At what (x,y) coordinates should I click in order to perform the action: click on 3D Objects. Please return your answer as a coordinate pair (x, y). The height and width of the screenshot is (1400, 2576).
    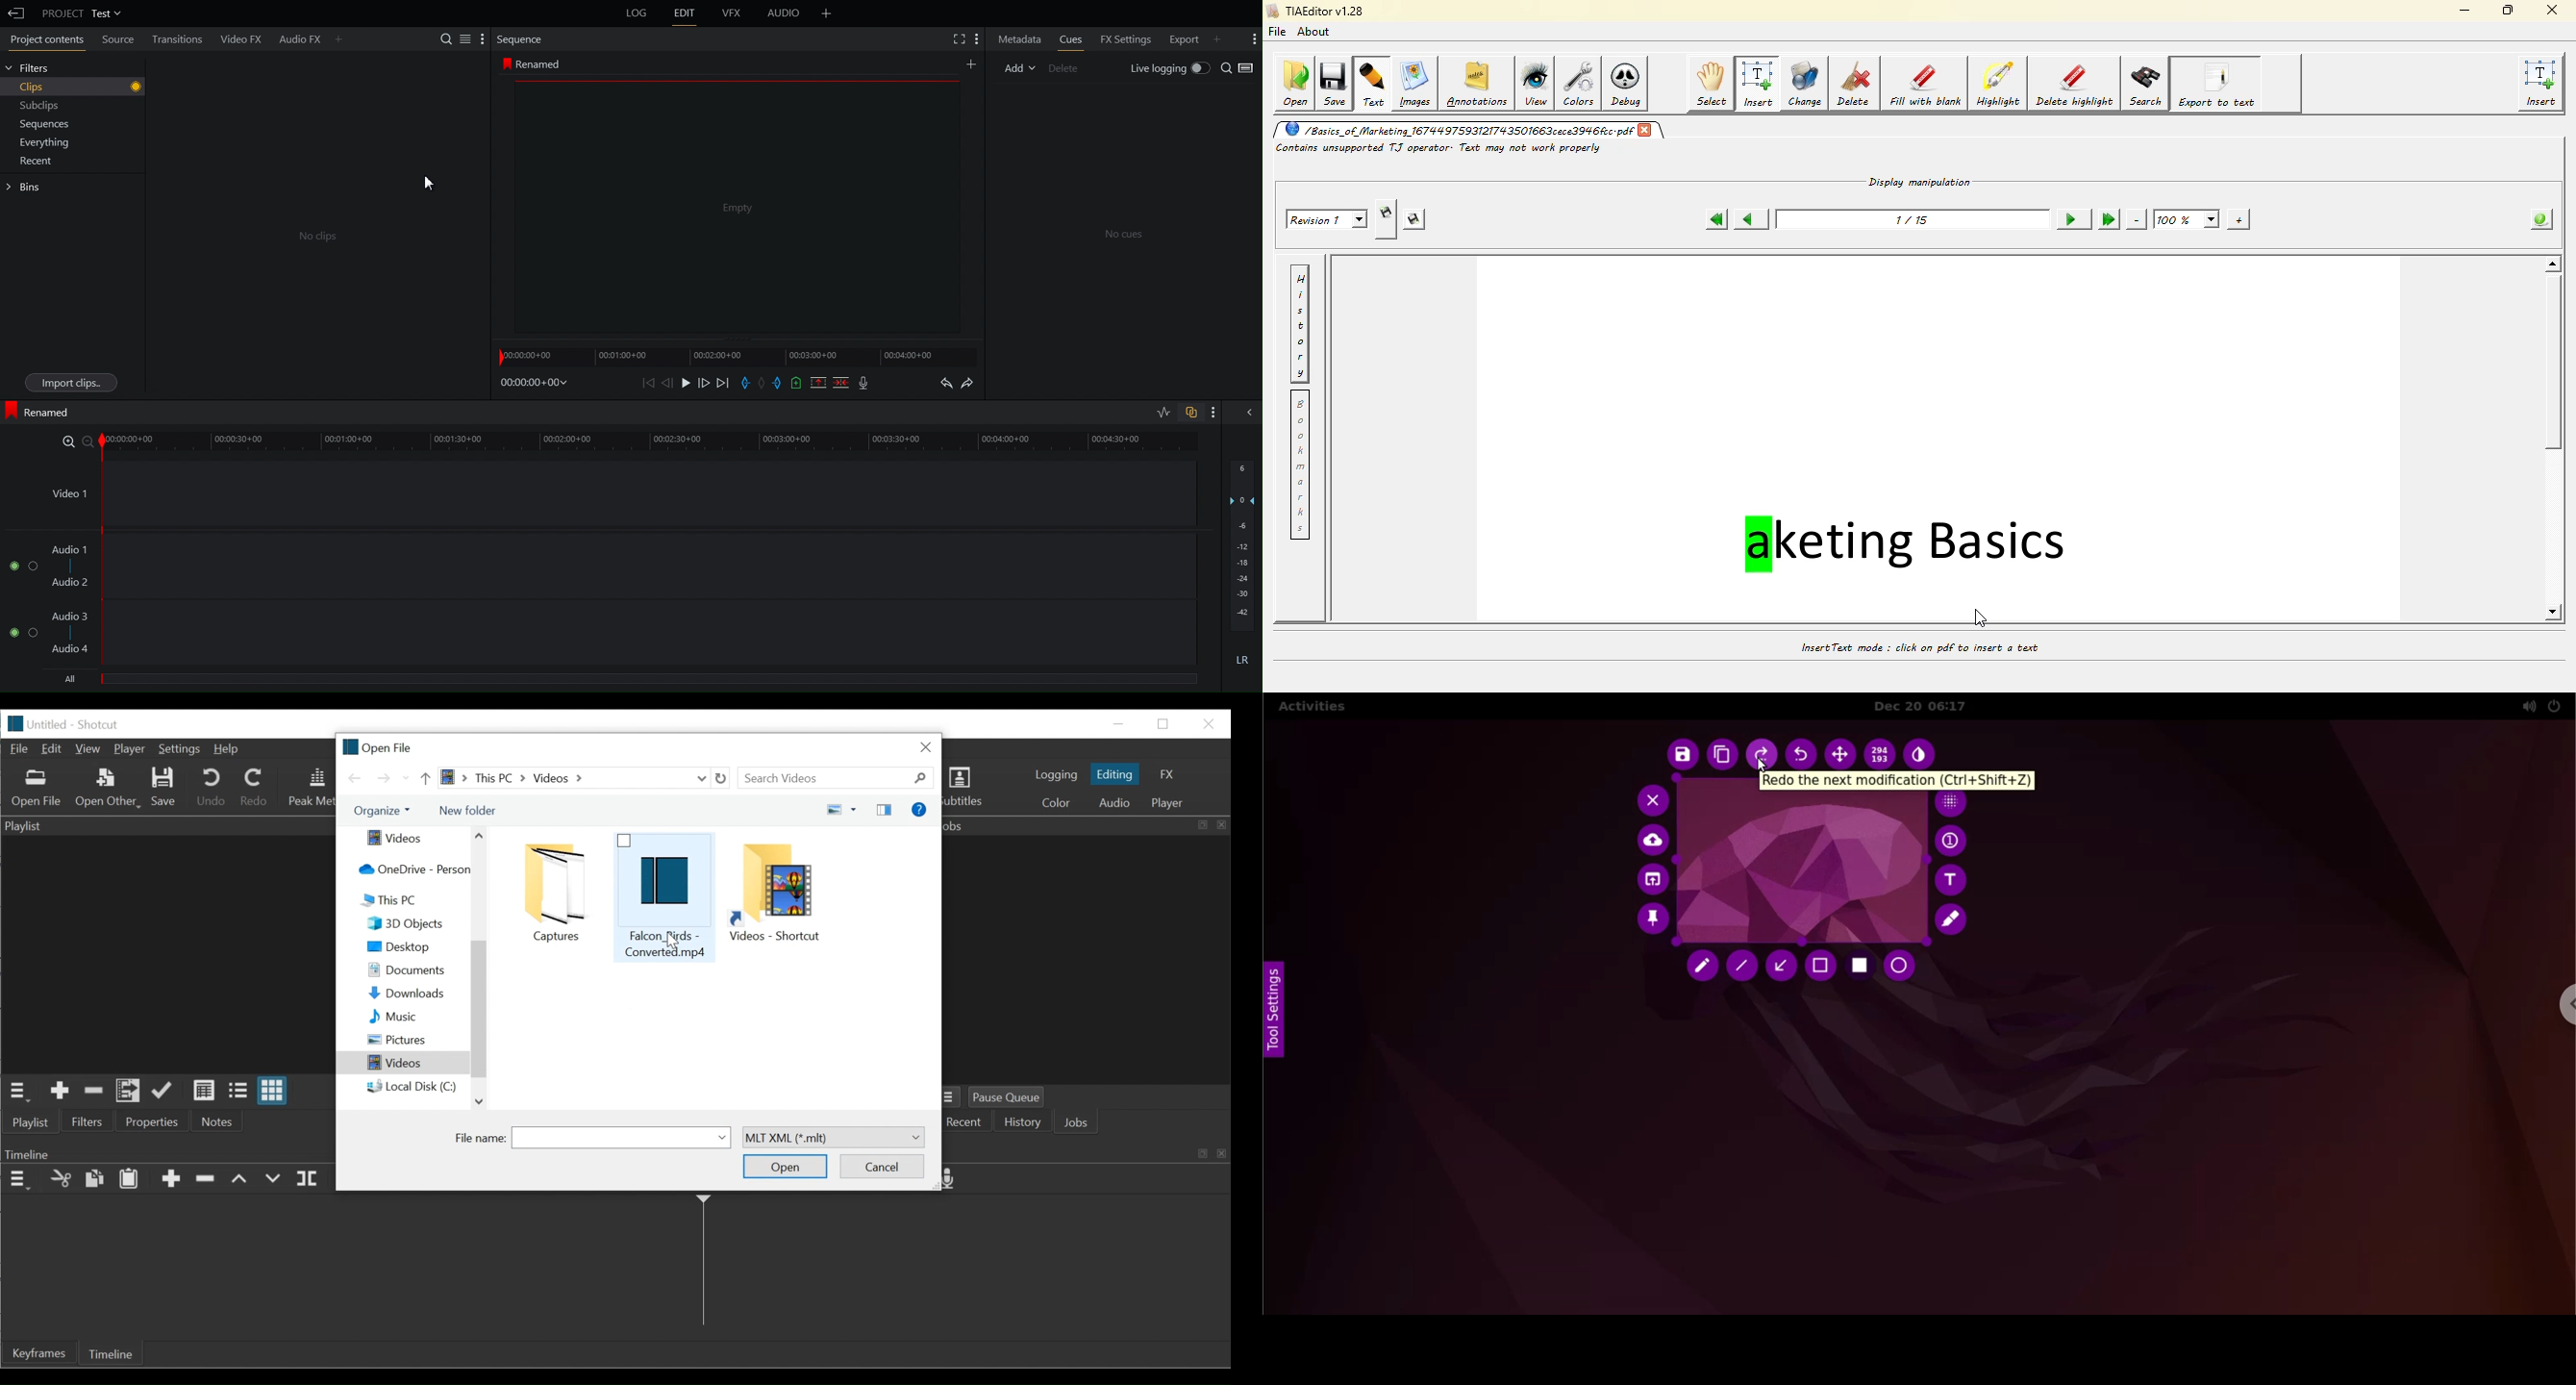
    Looking at the image, I should click on (416, 923).